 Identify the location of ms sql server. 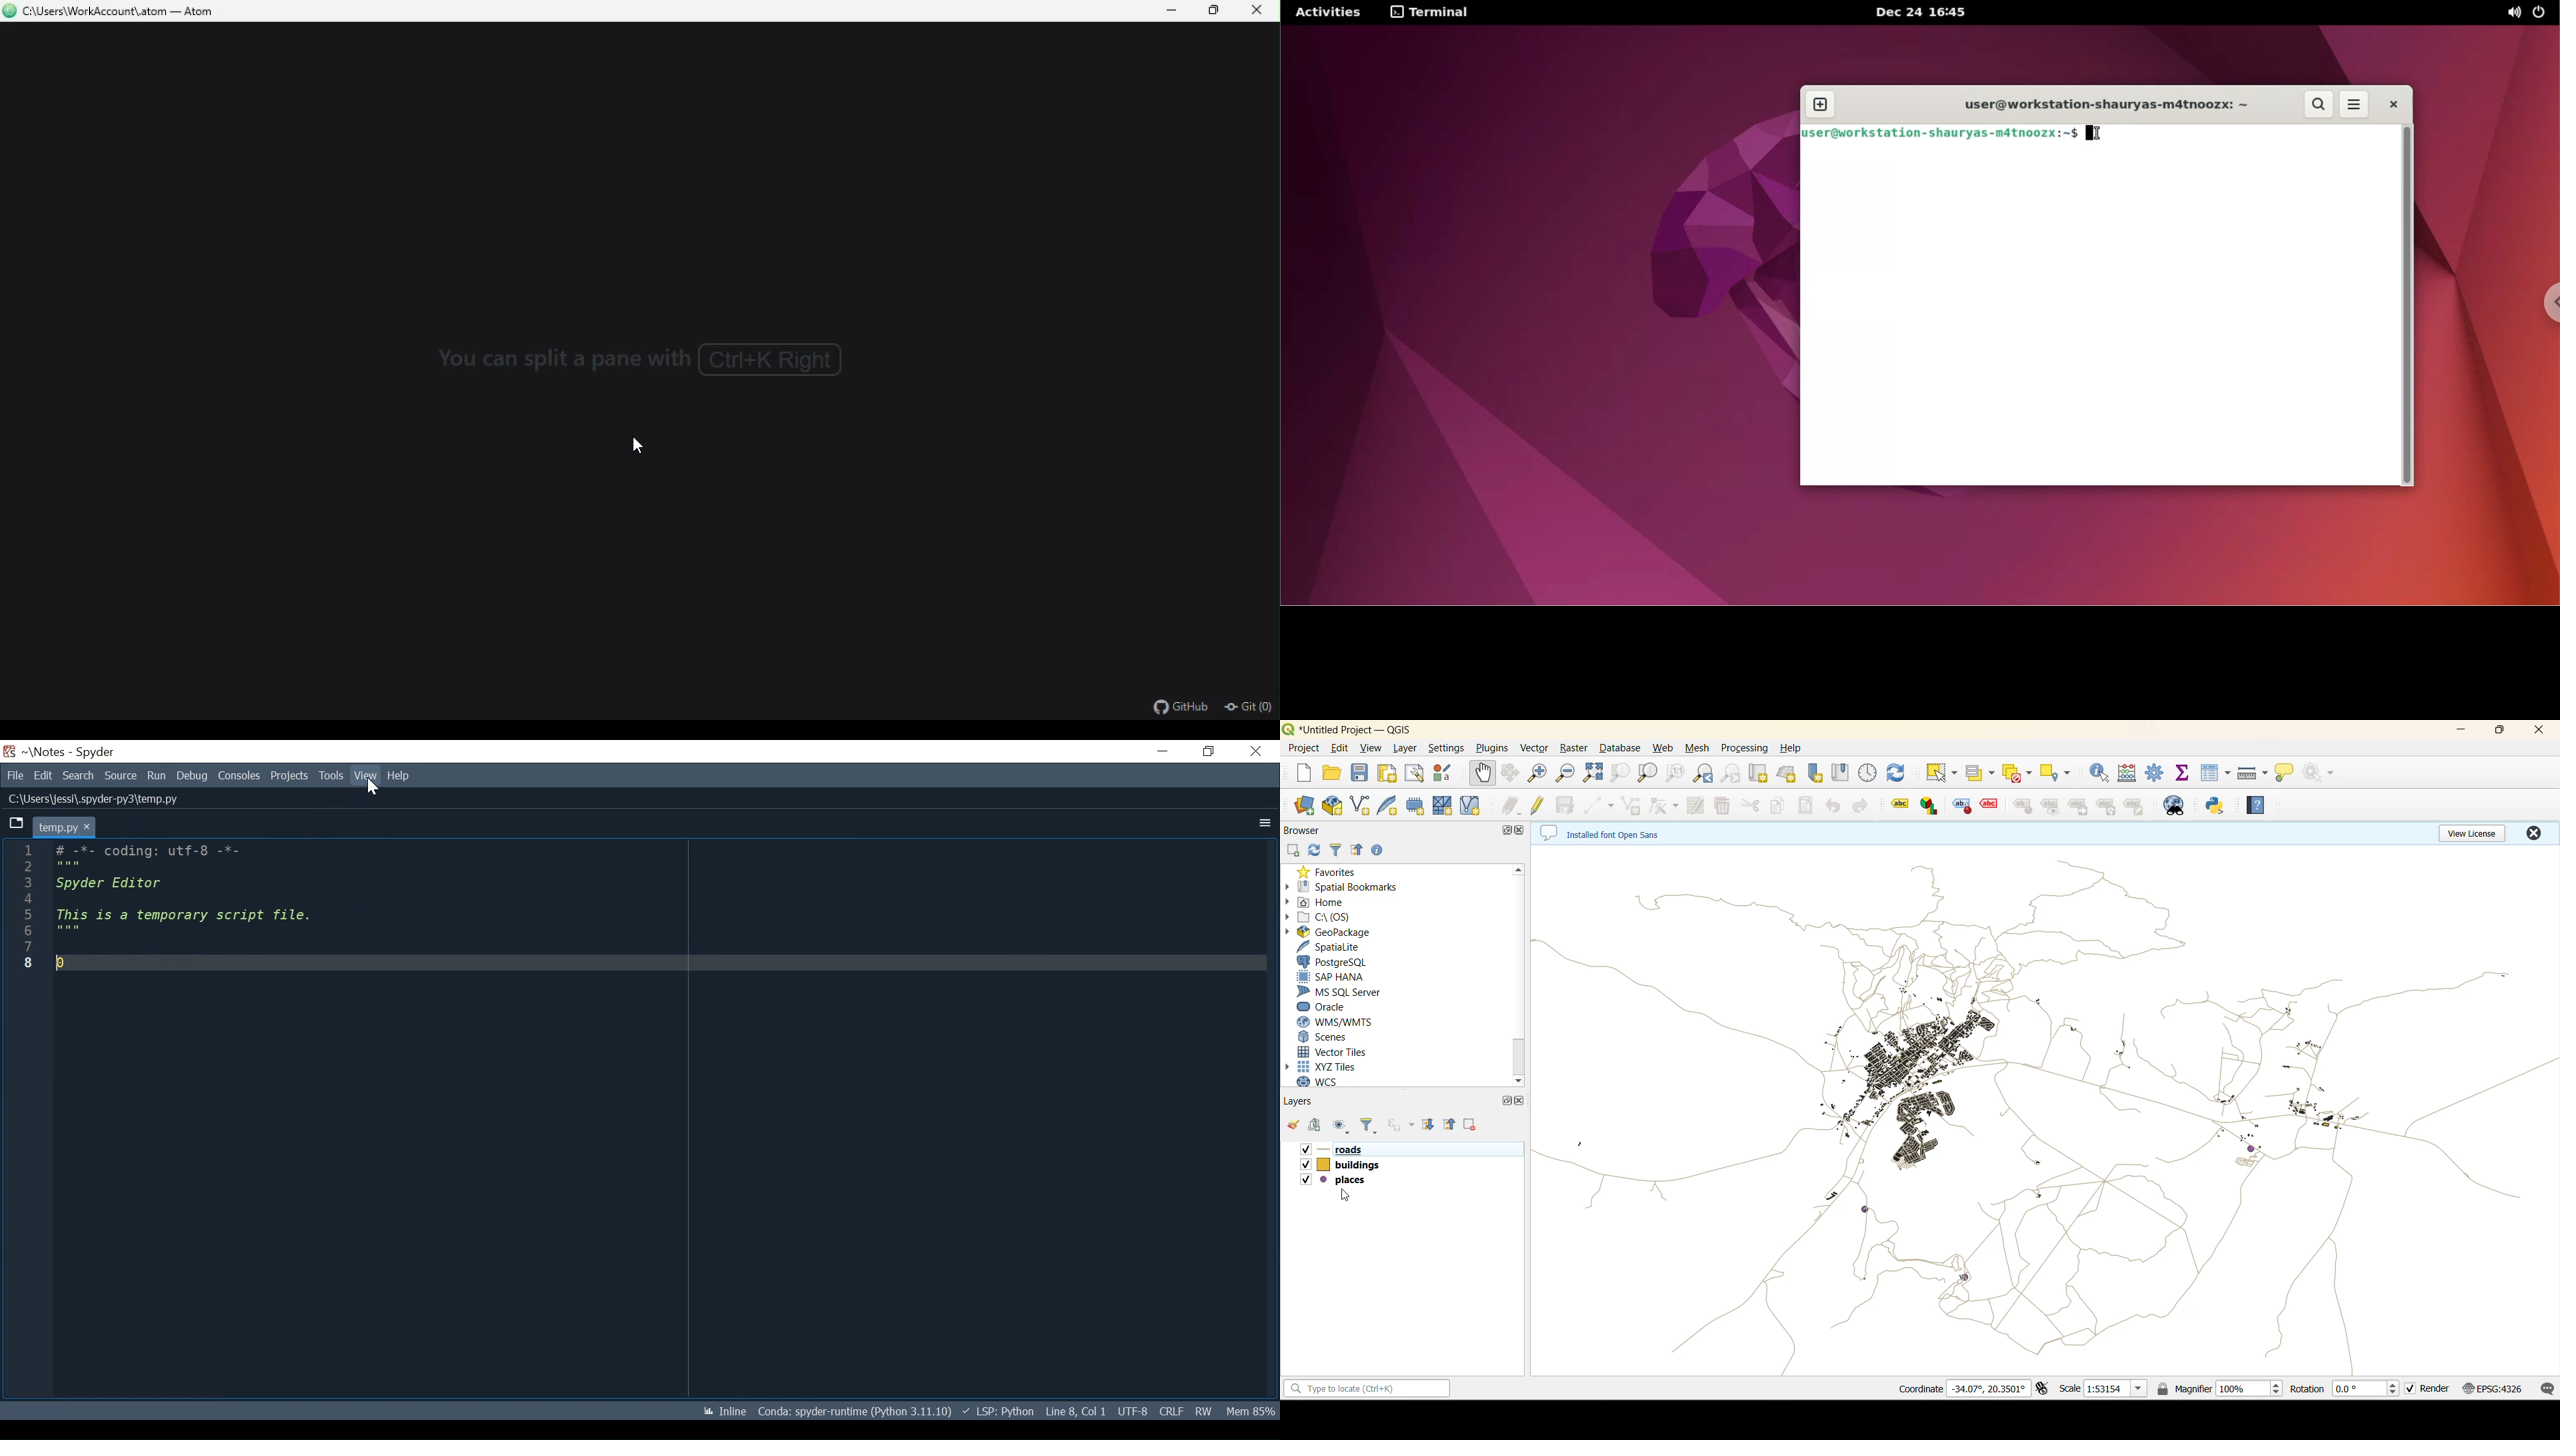
(1342, 992).